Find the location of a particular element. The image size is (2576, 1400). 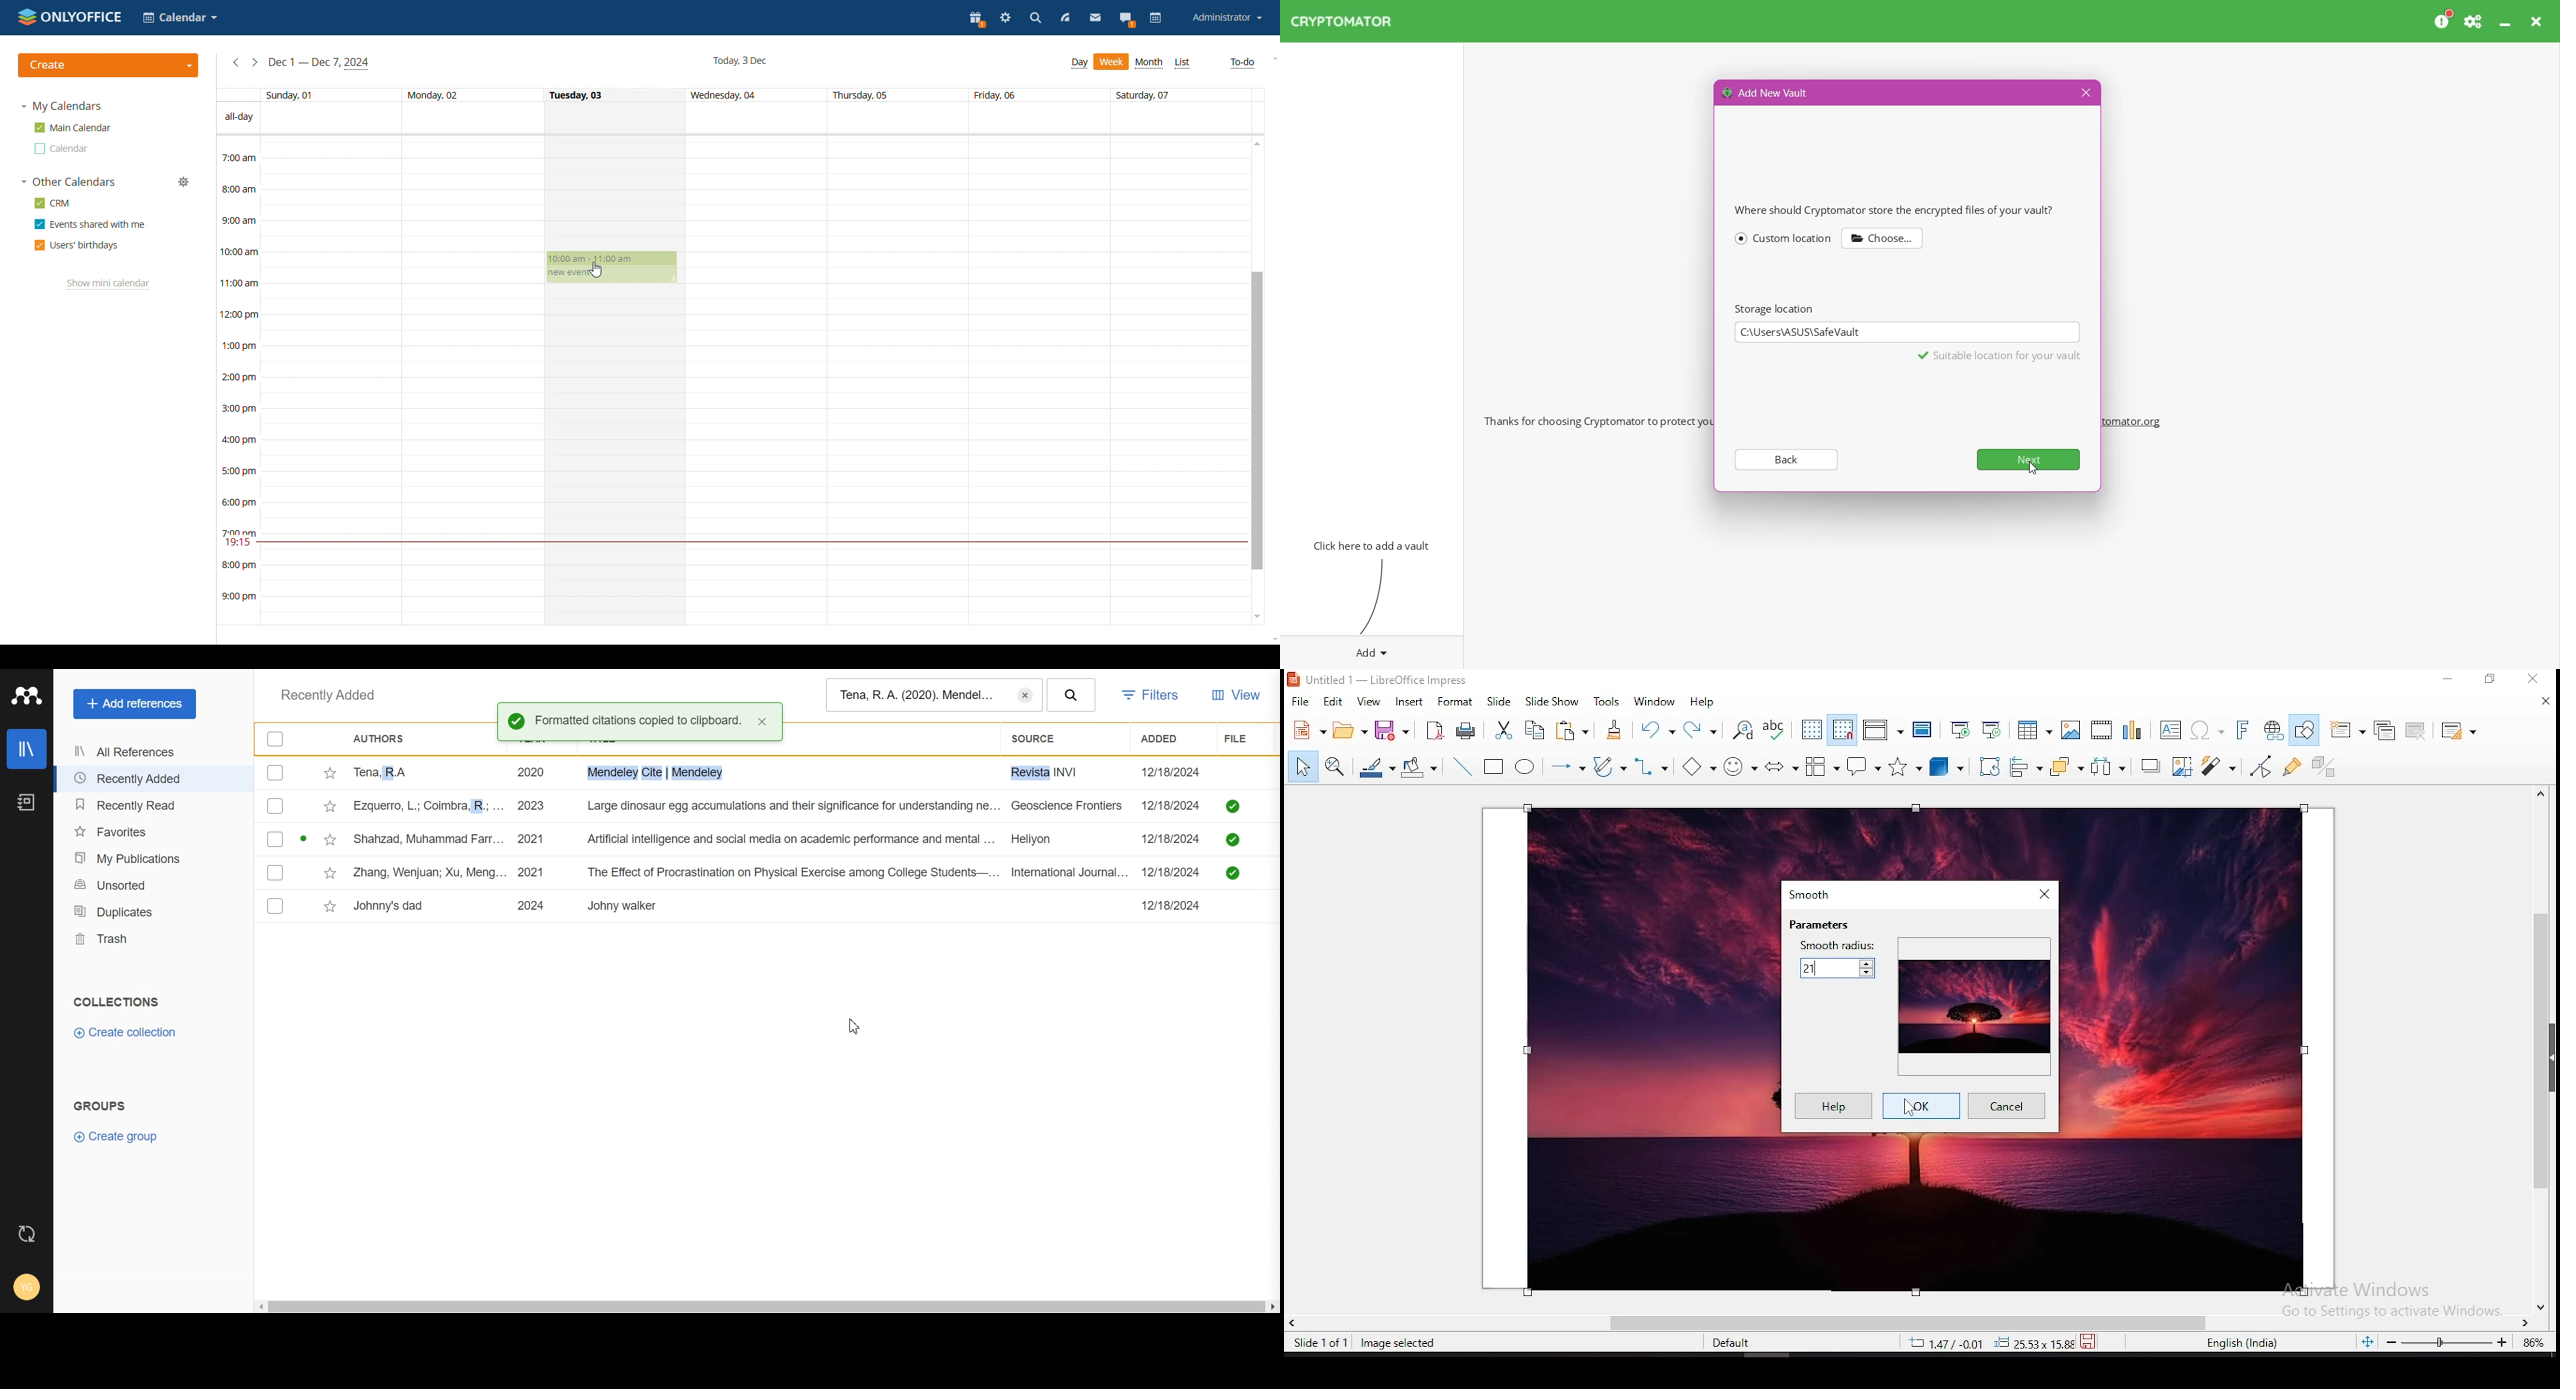

fit slide to current window is located at coordinates (2370, 1342).